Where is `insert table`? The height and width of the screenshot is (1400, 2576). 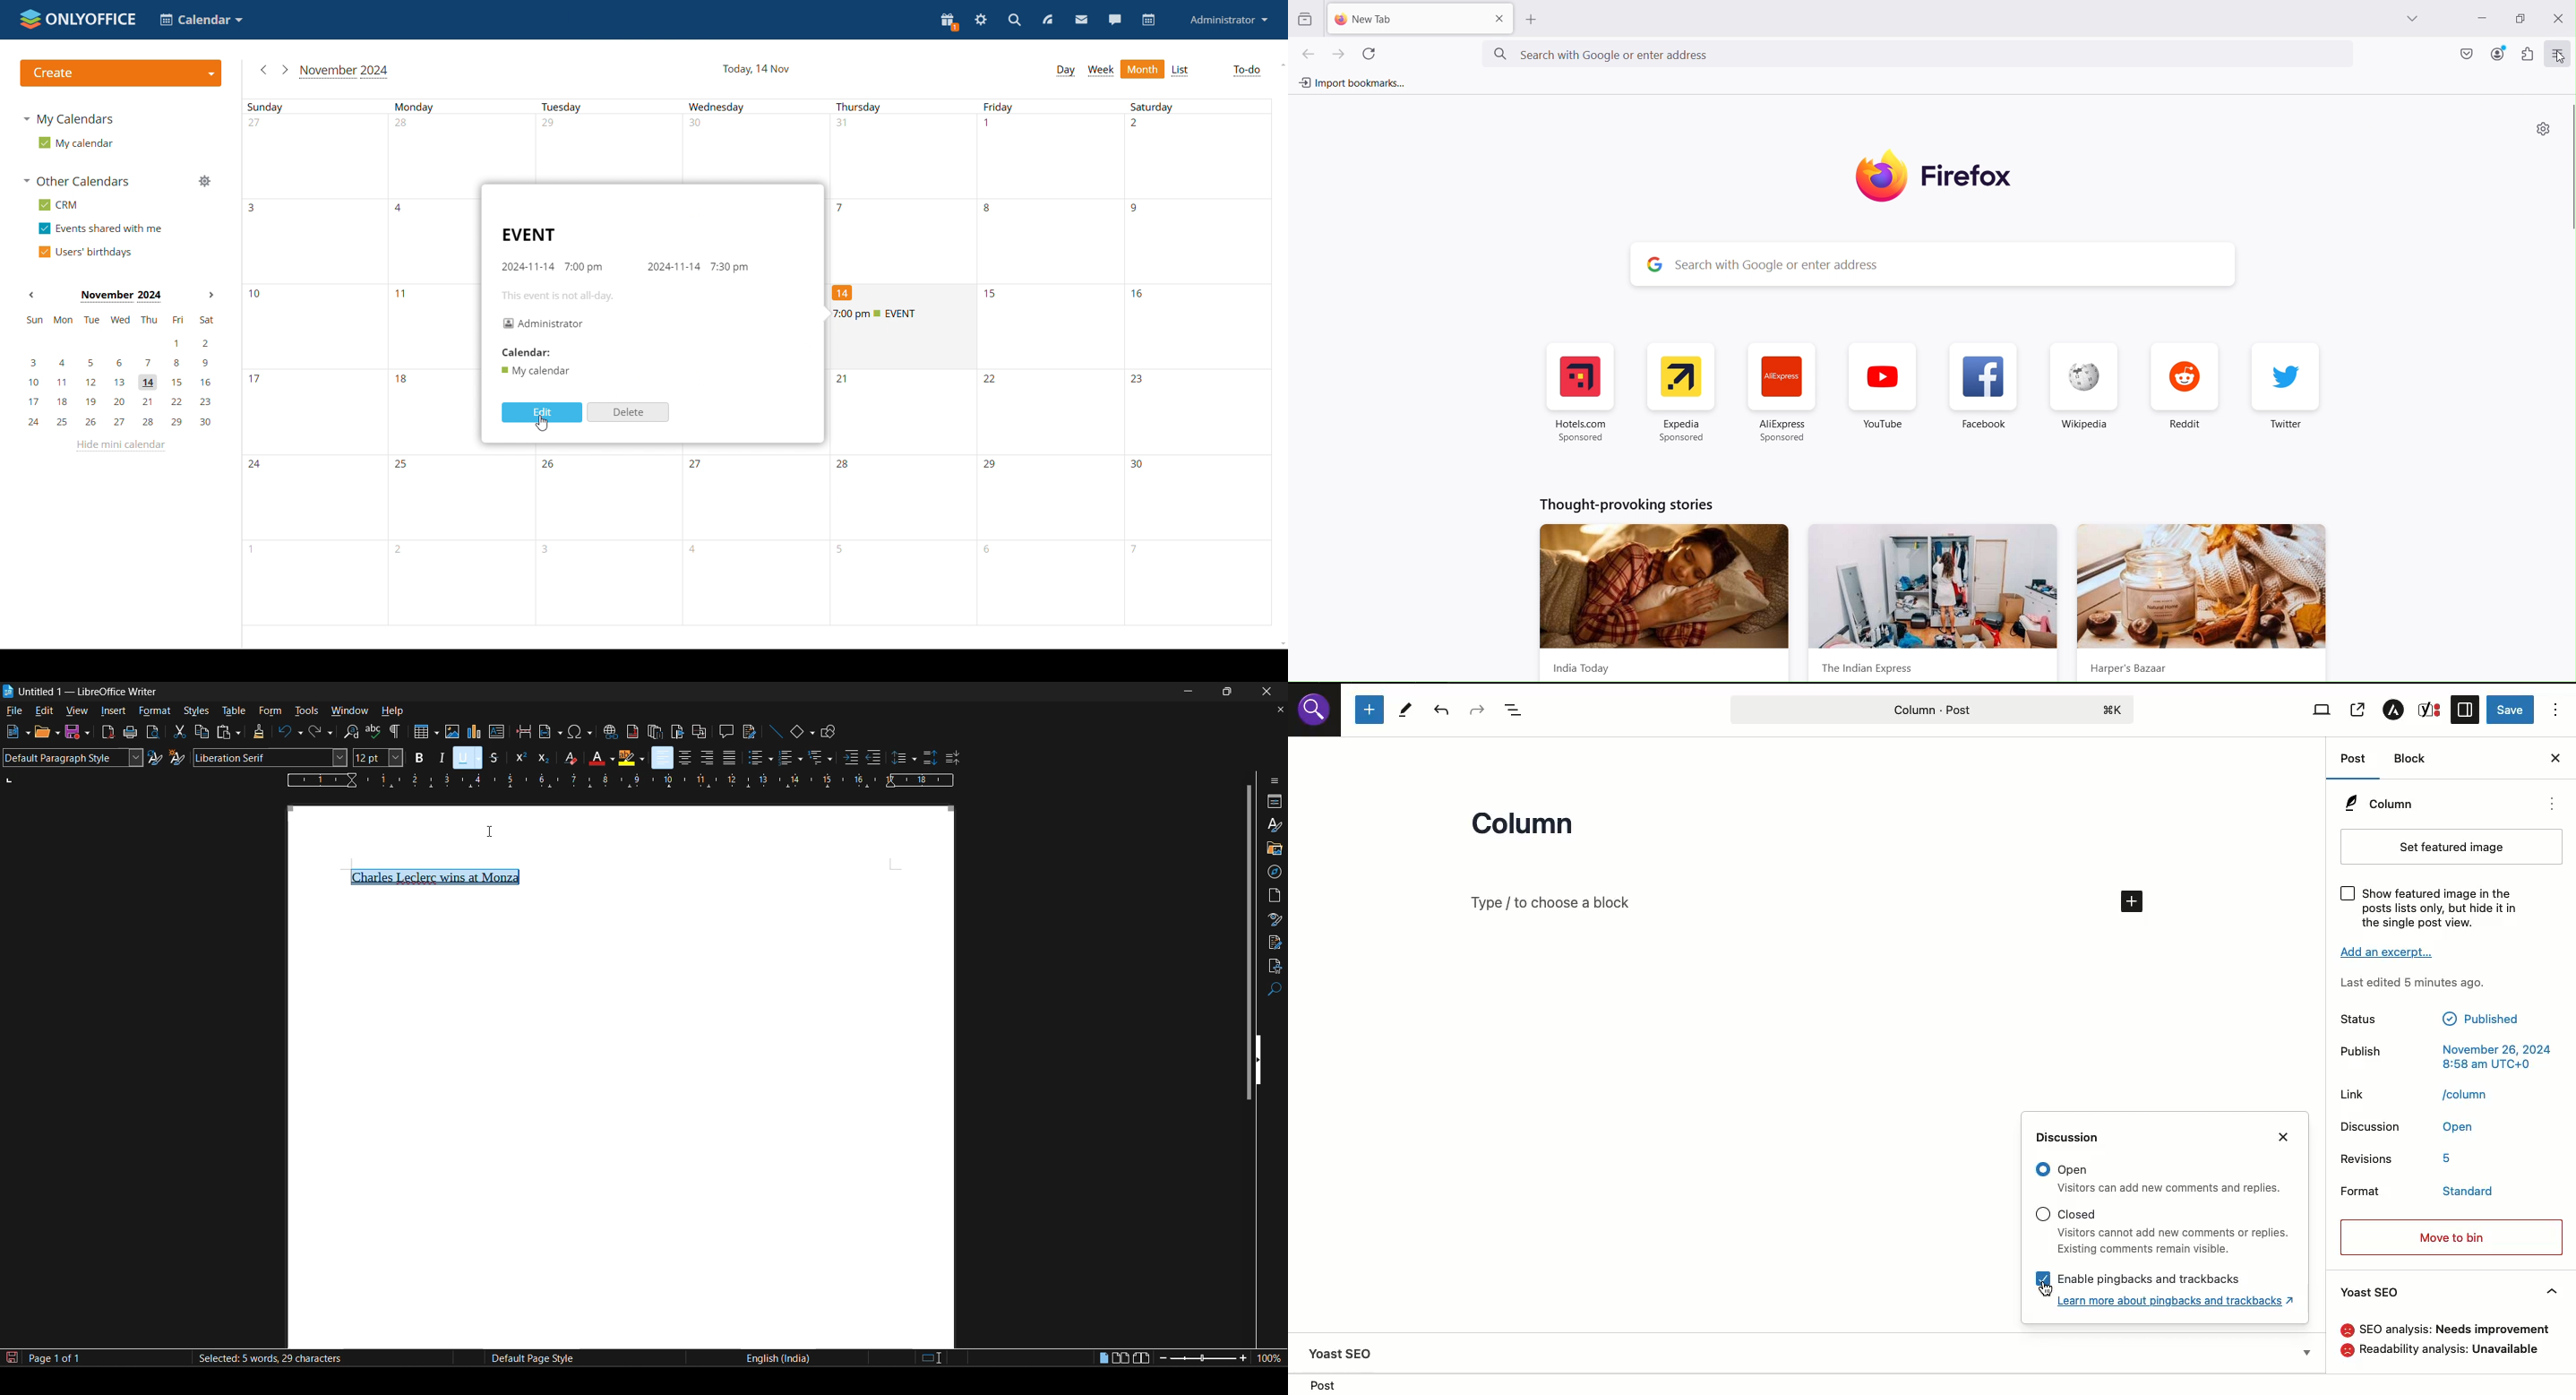
insert table is located at coordinates (424, 731).